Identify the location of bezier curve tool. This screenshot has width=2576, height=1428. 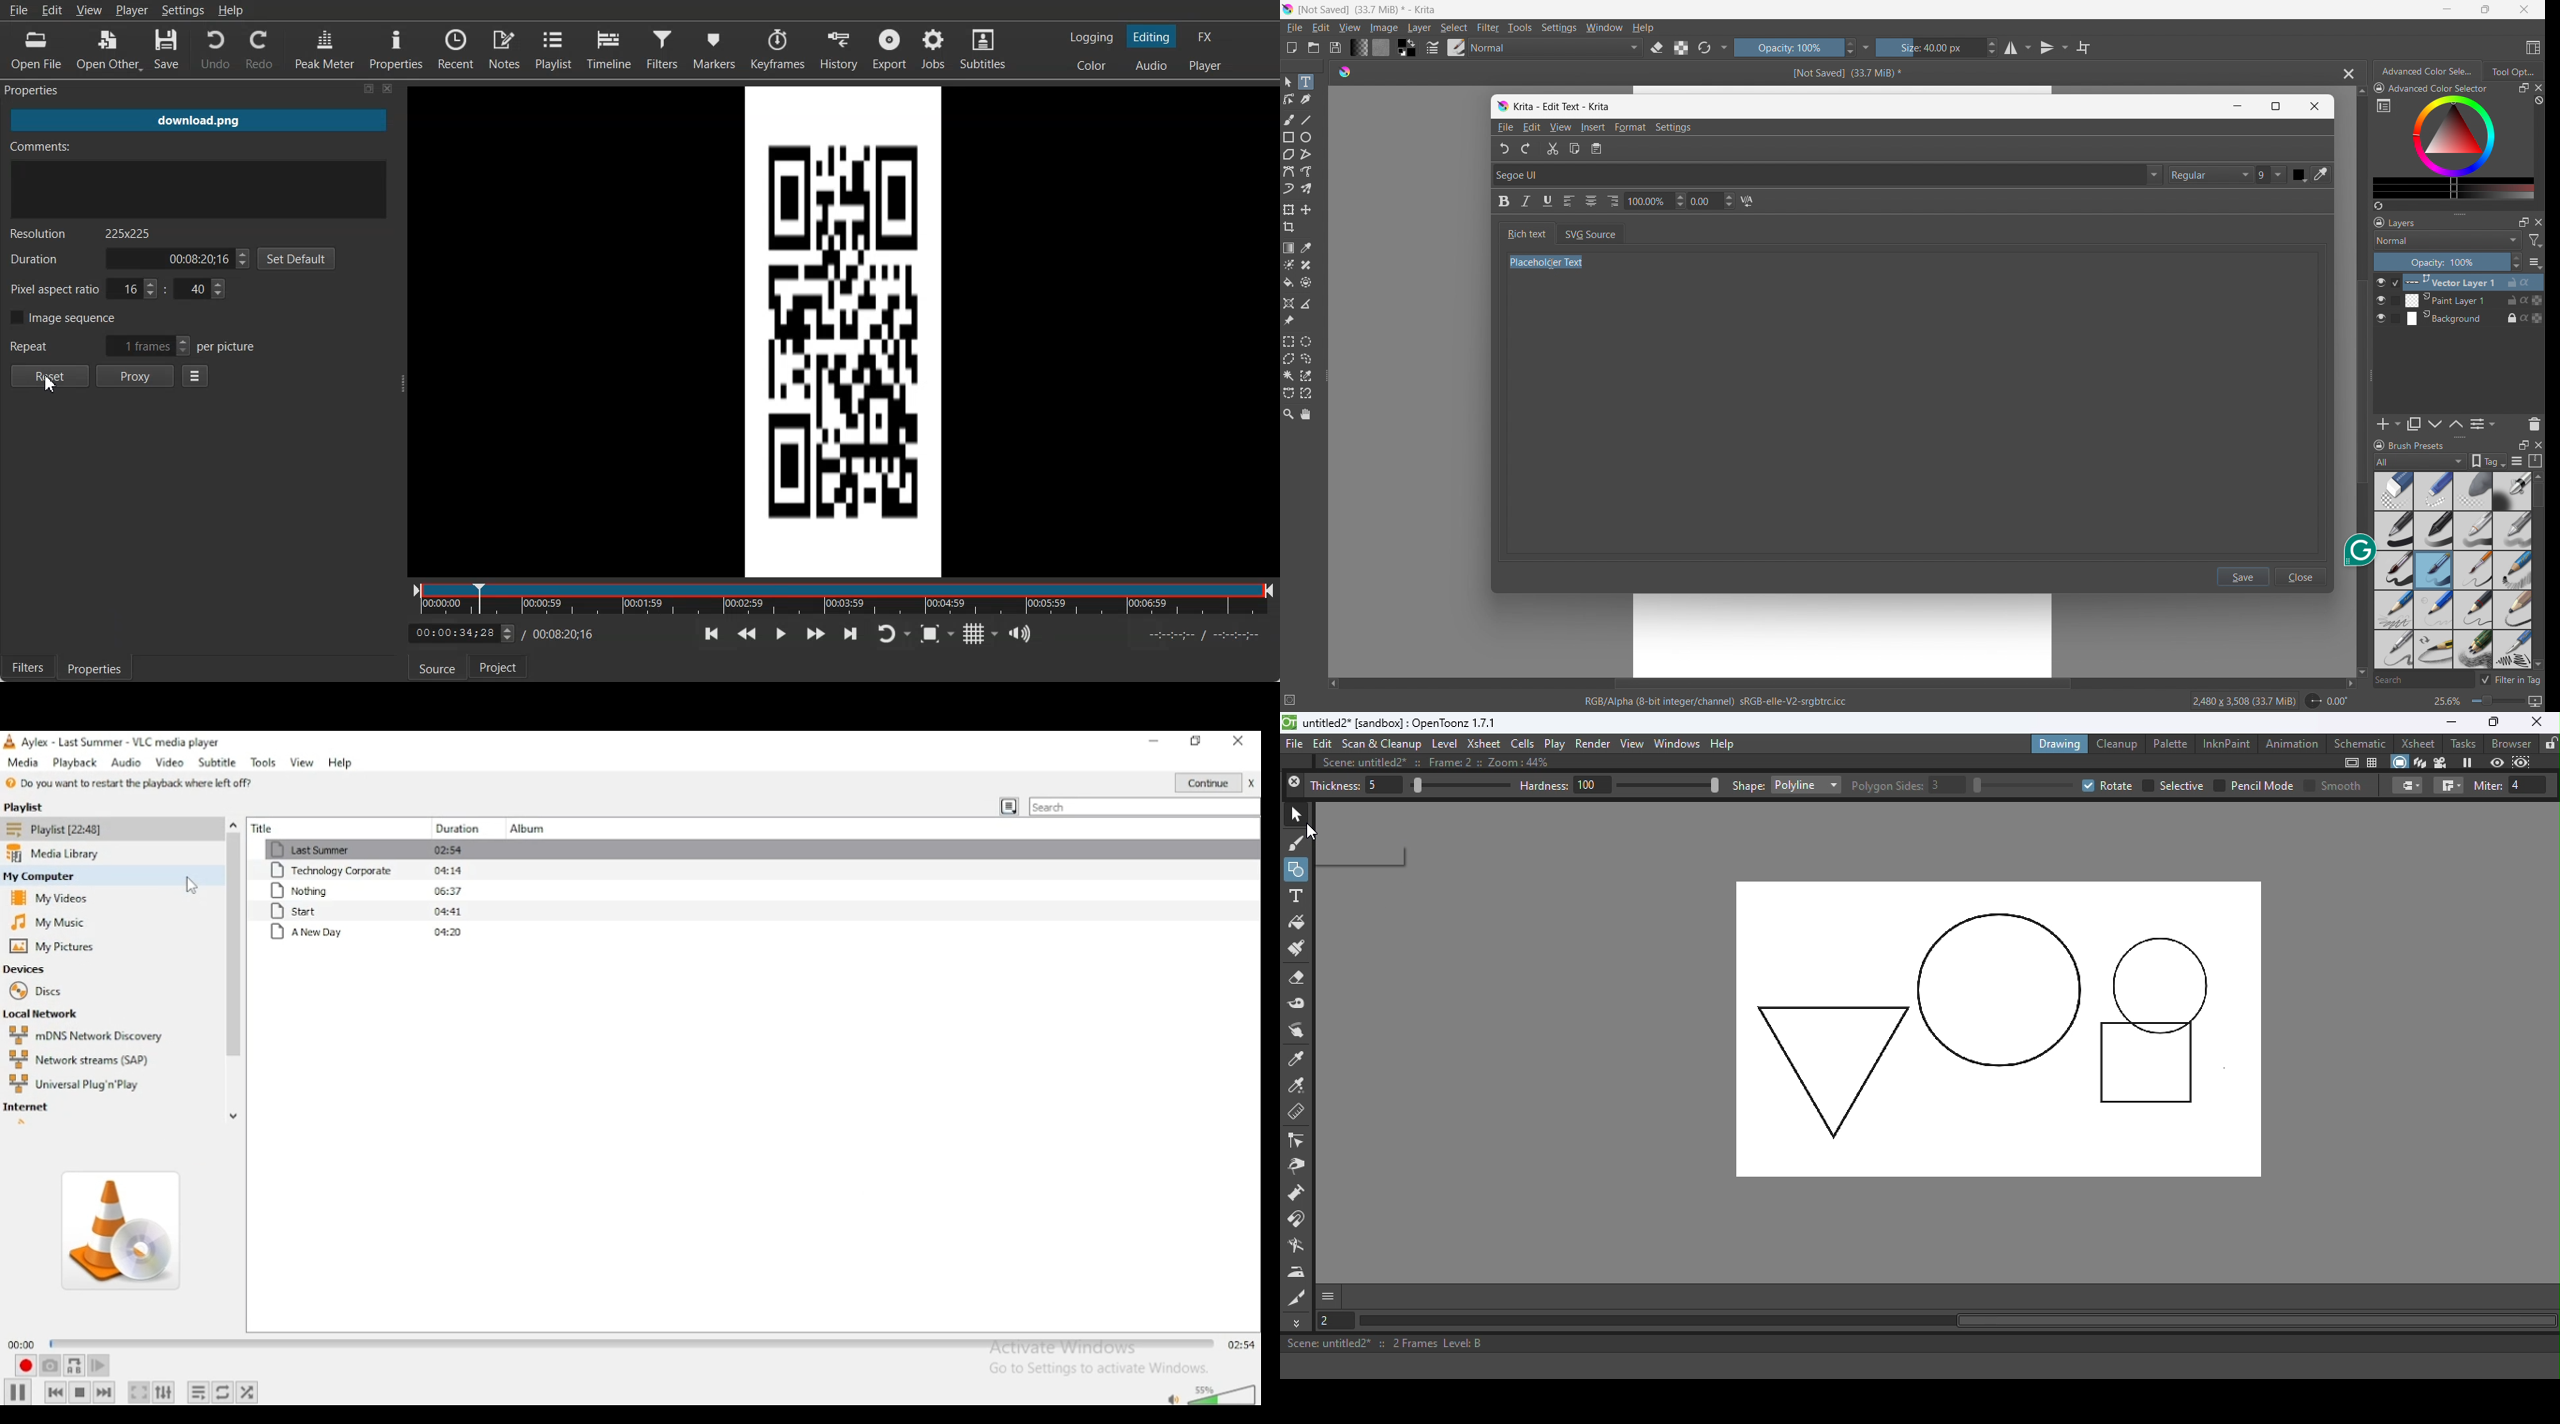
(1289, 171).